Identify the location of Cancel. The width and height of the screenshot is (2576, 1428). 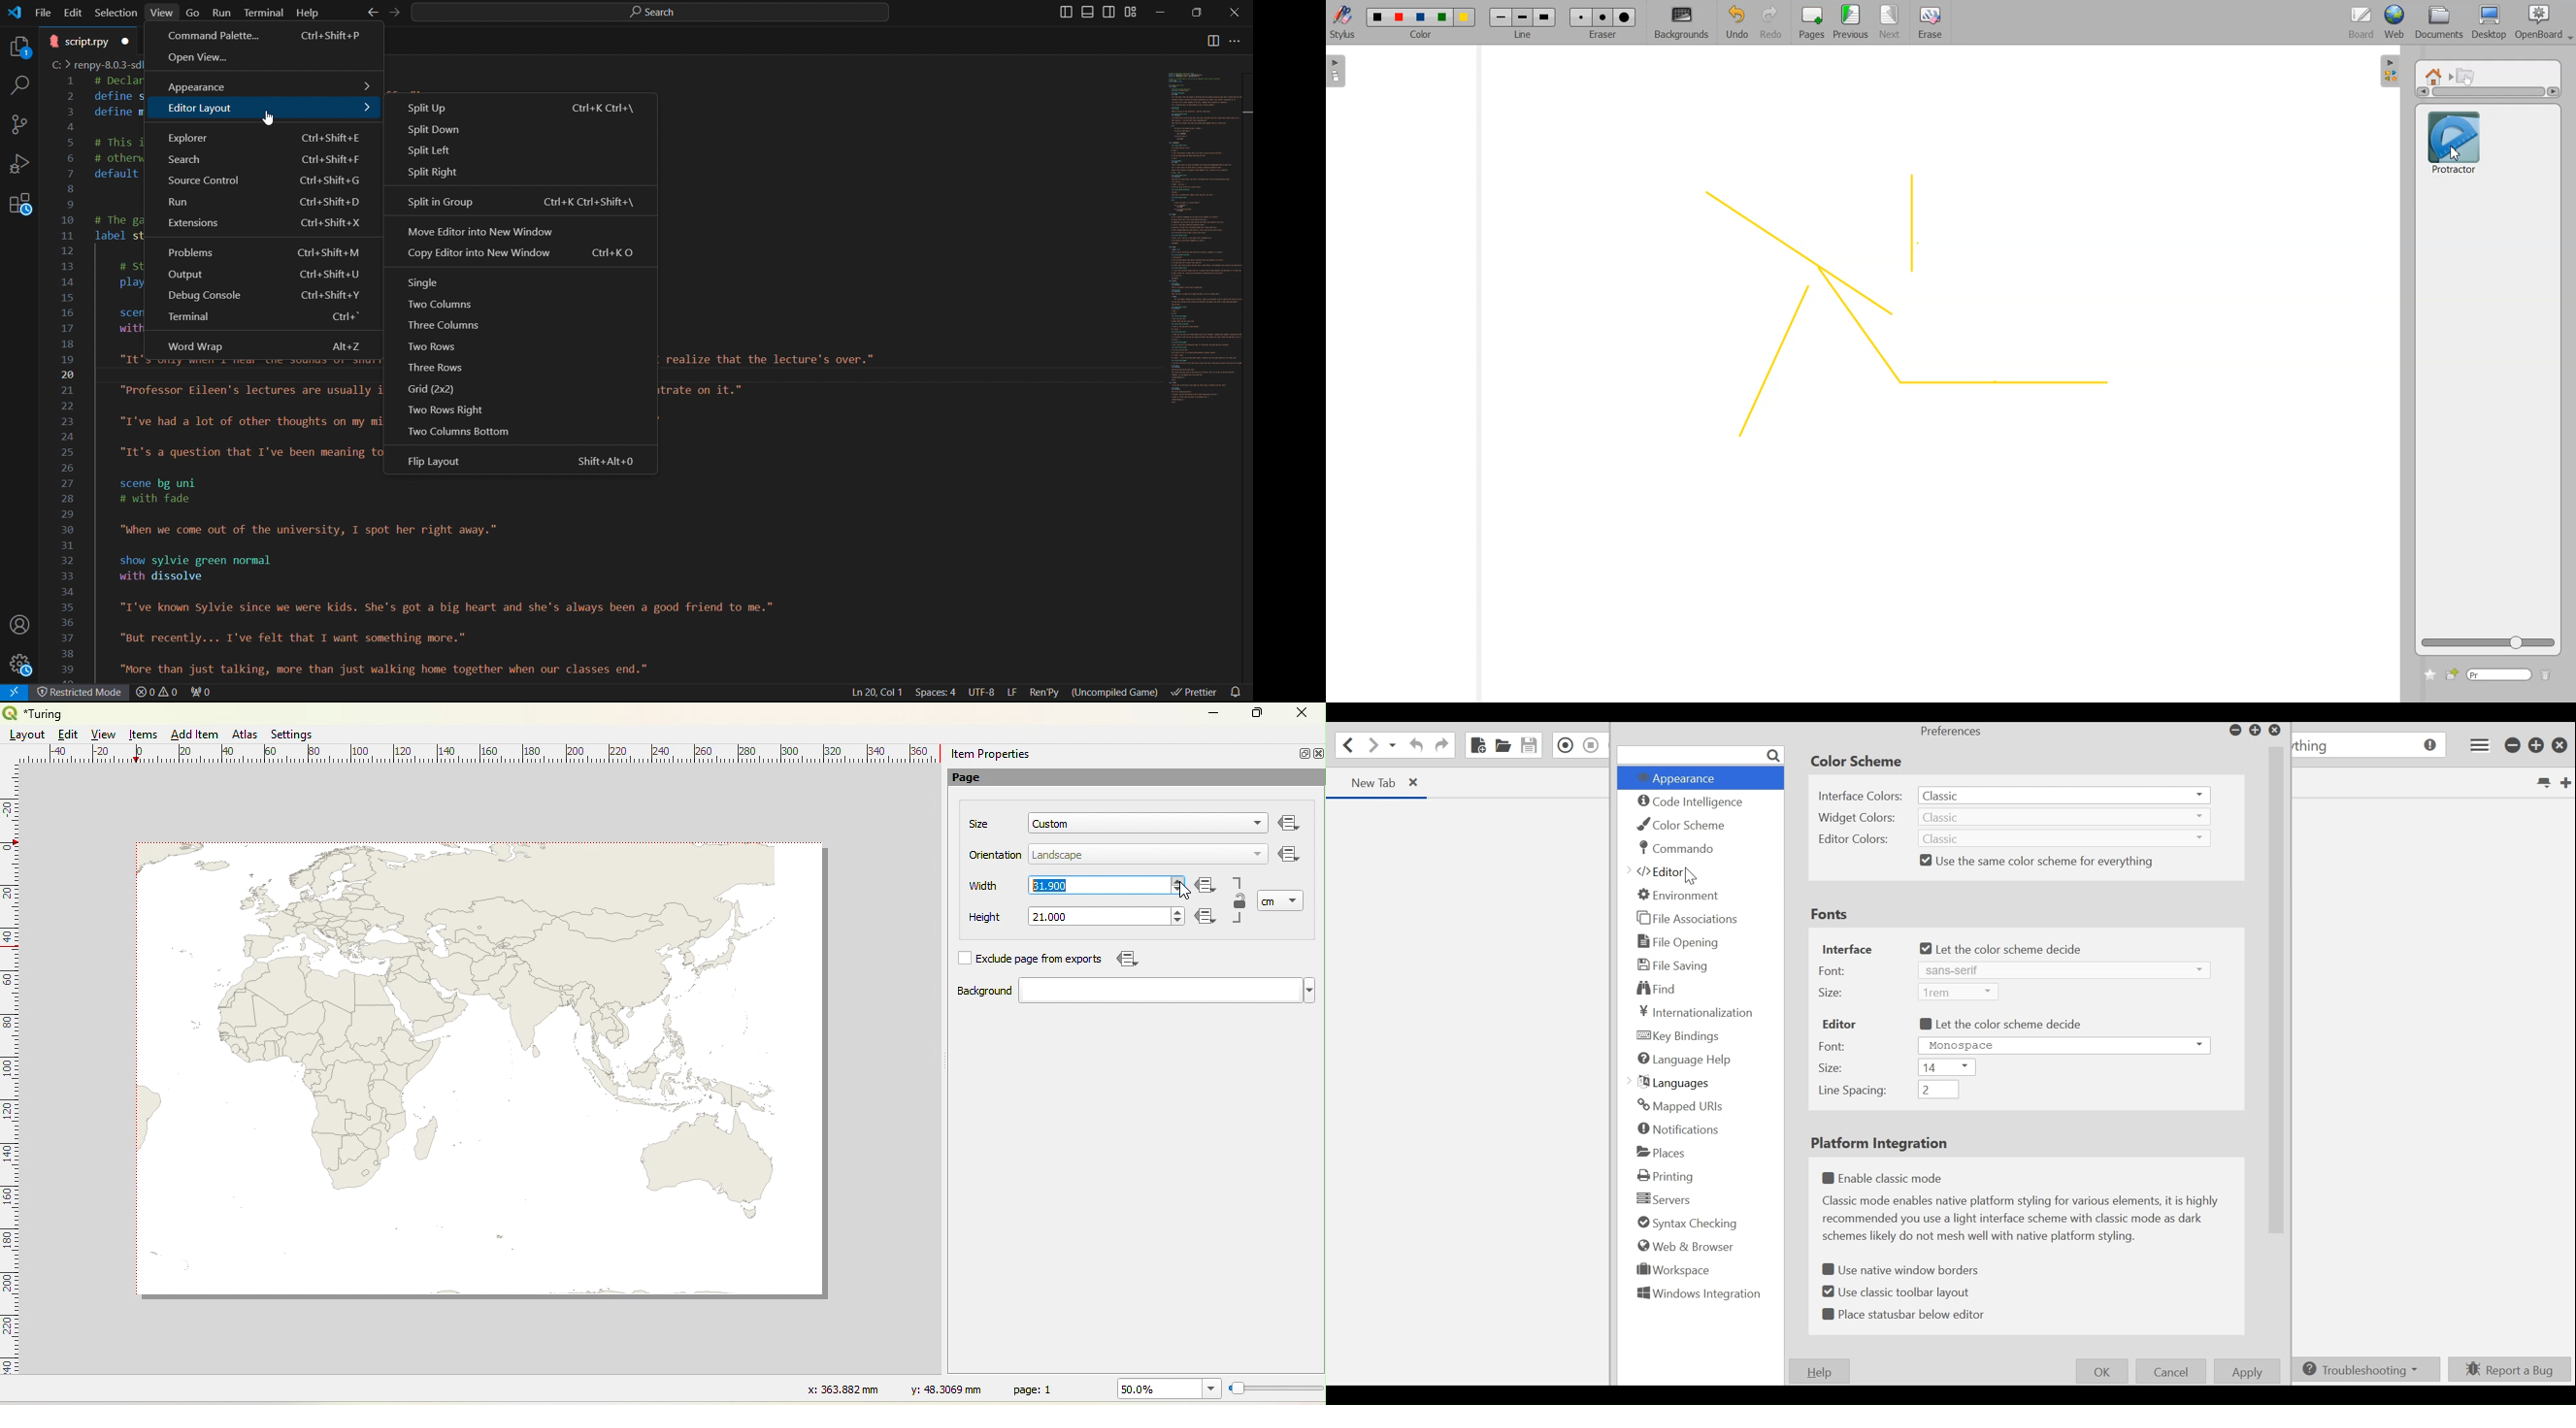
(2171, 1371).